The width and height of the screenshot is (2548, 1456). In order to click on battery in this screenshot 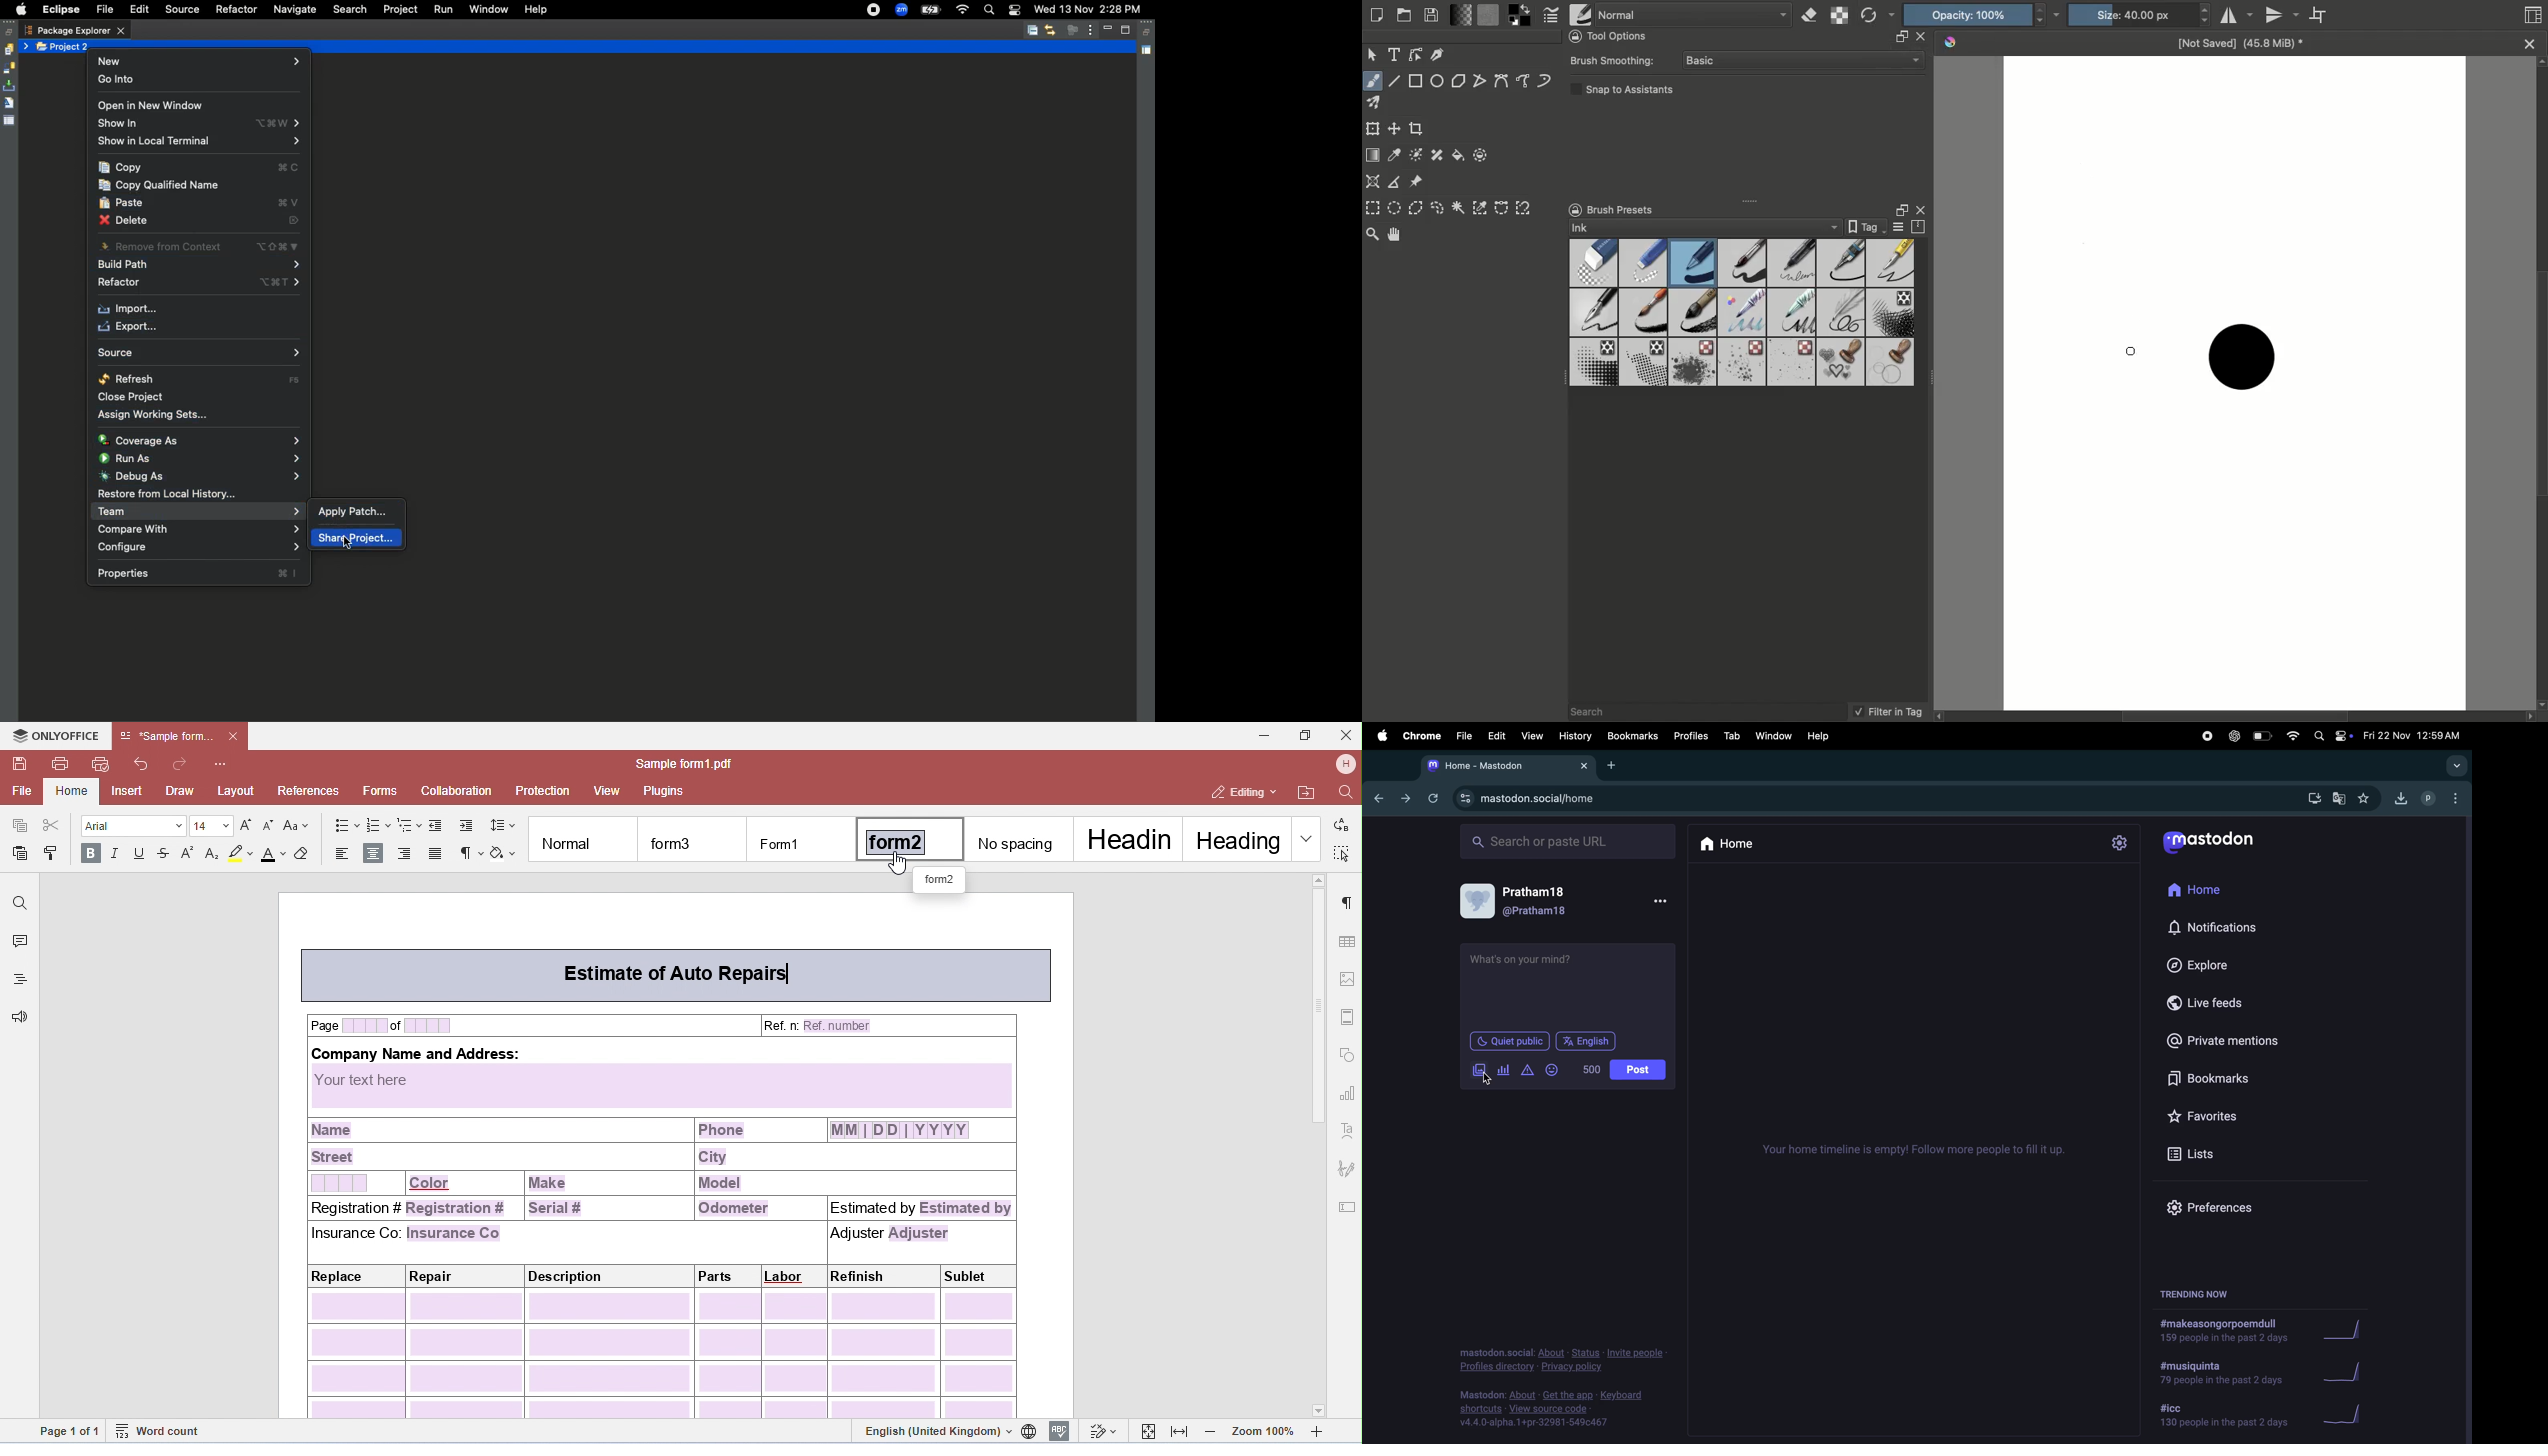, I will do `click(2261, 736)`.